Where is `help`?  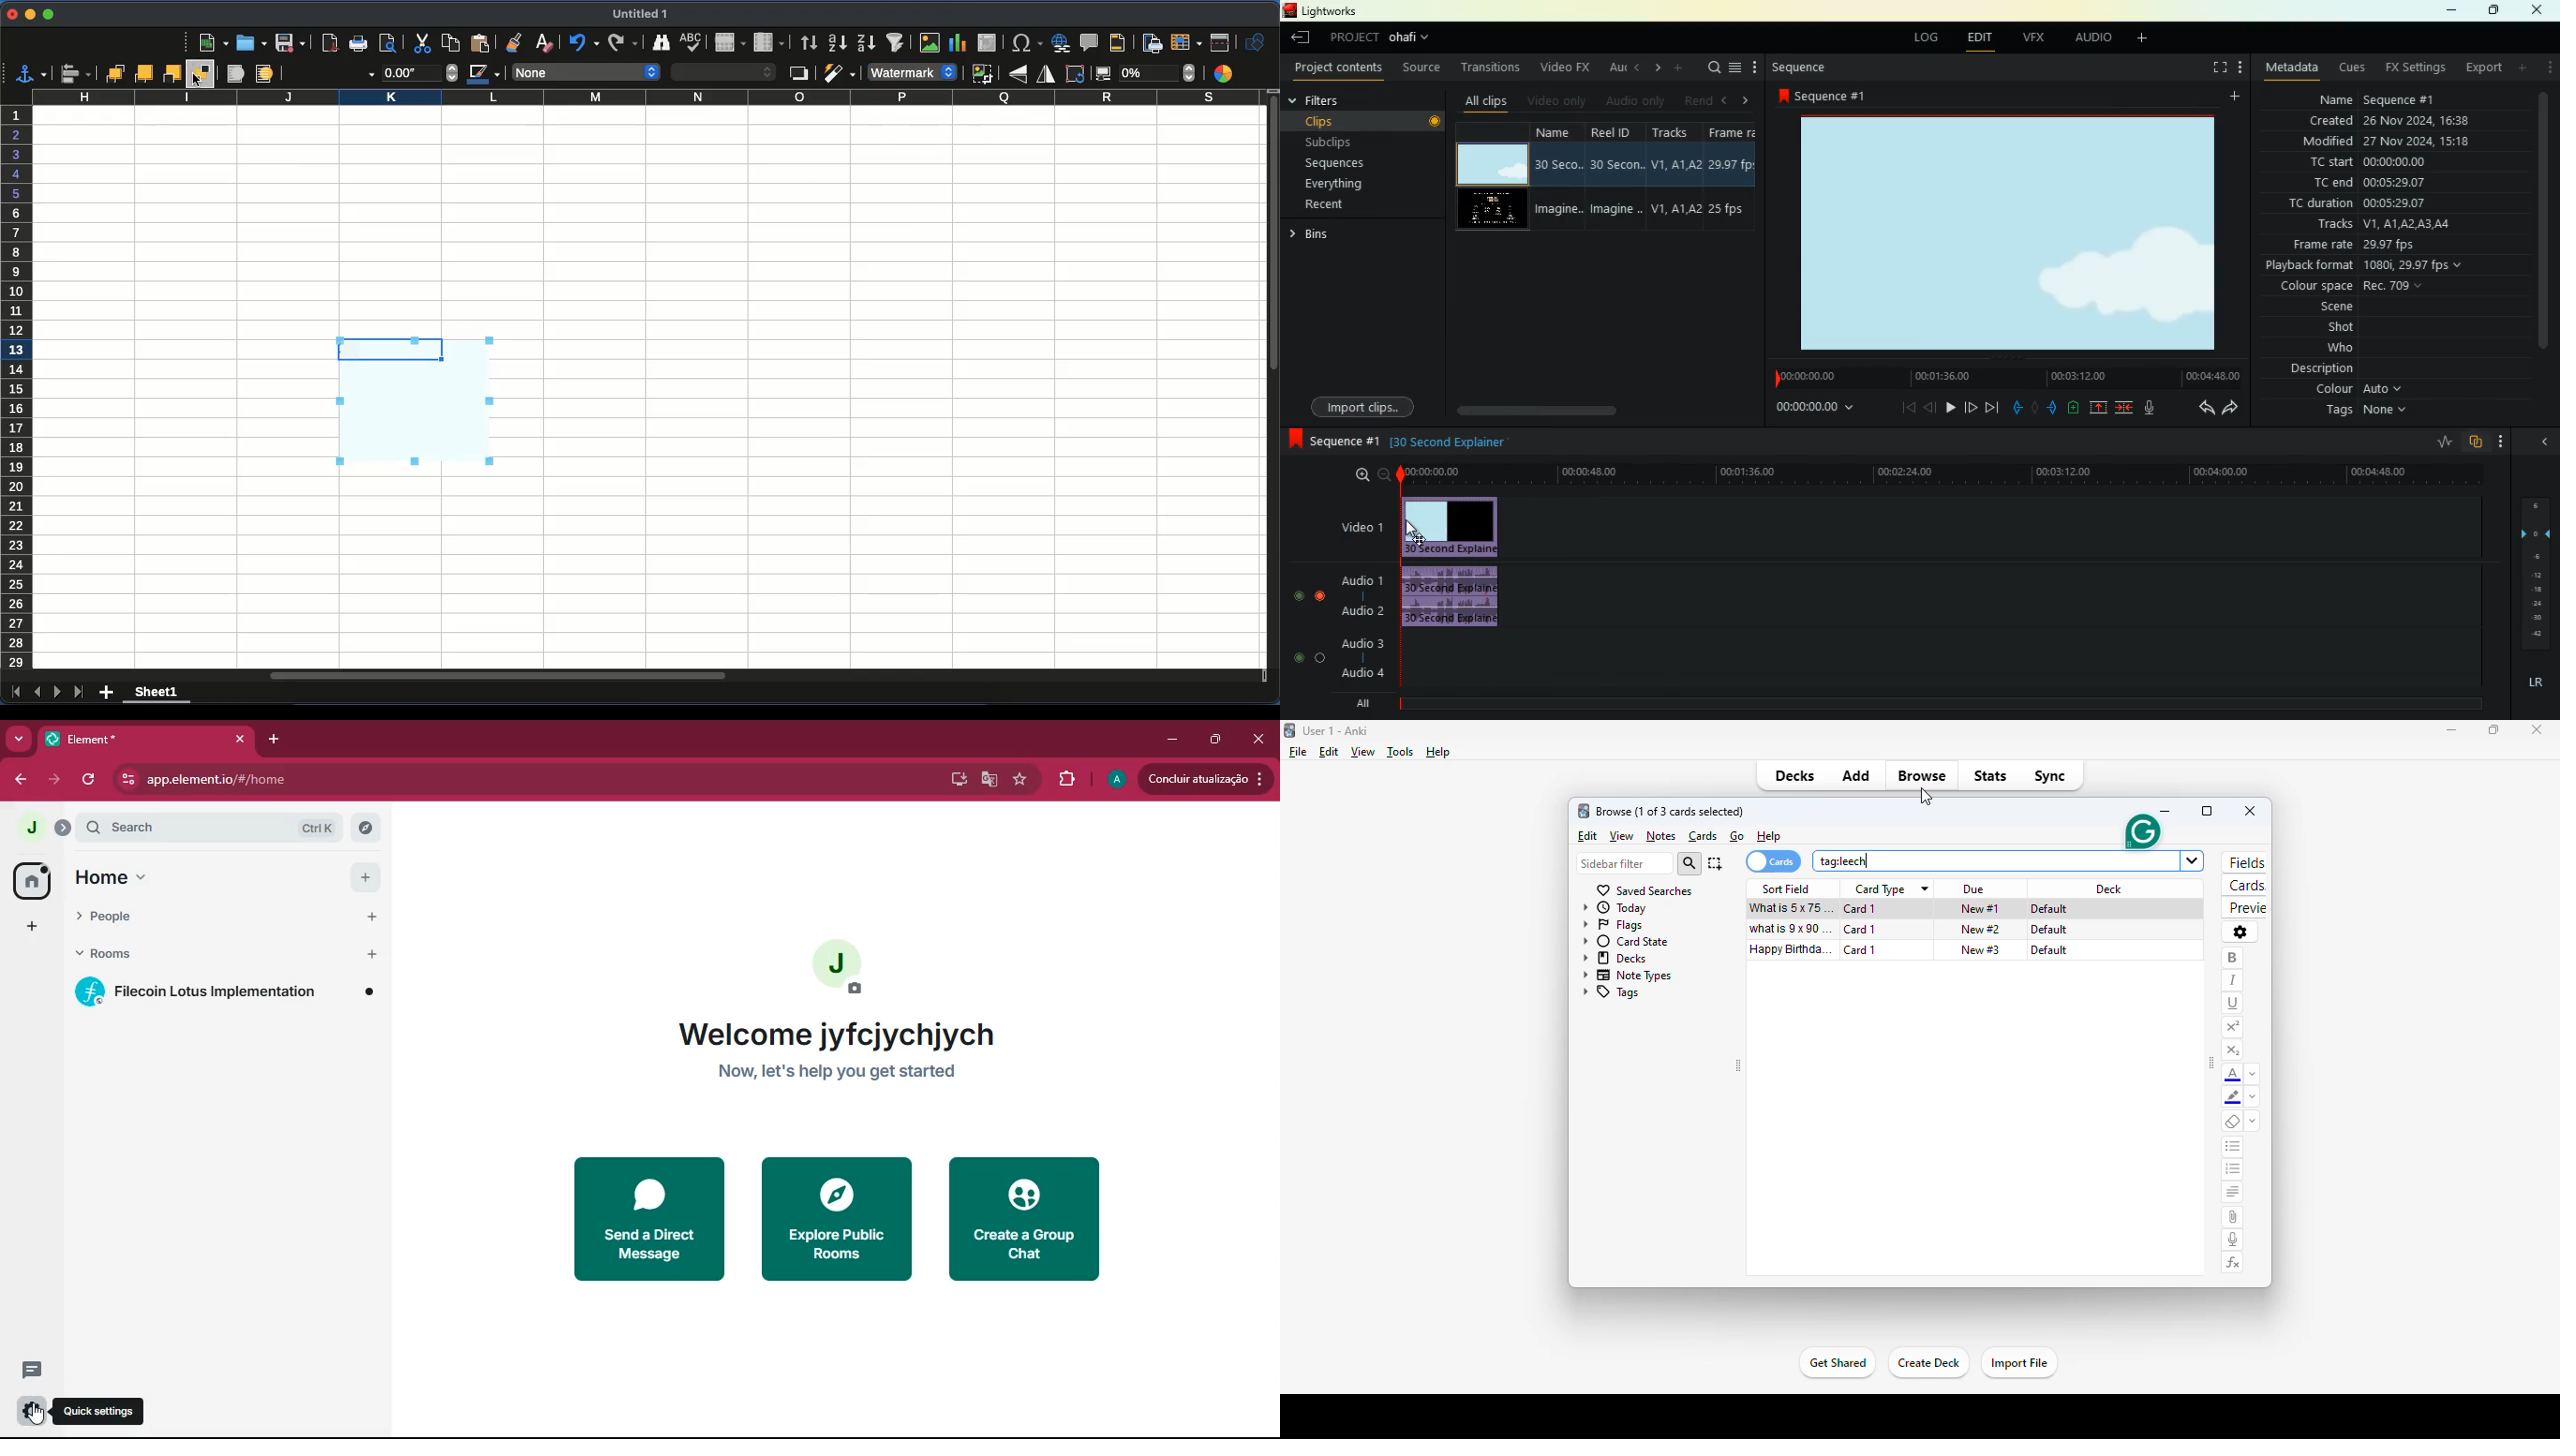 help is located at coordinates (1438, 752).